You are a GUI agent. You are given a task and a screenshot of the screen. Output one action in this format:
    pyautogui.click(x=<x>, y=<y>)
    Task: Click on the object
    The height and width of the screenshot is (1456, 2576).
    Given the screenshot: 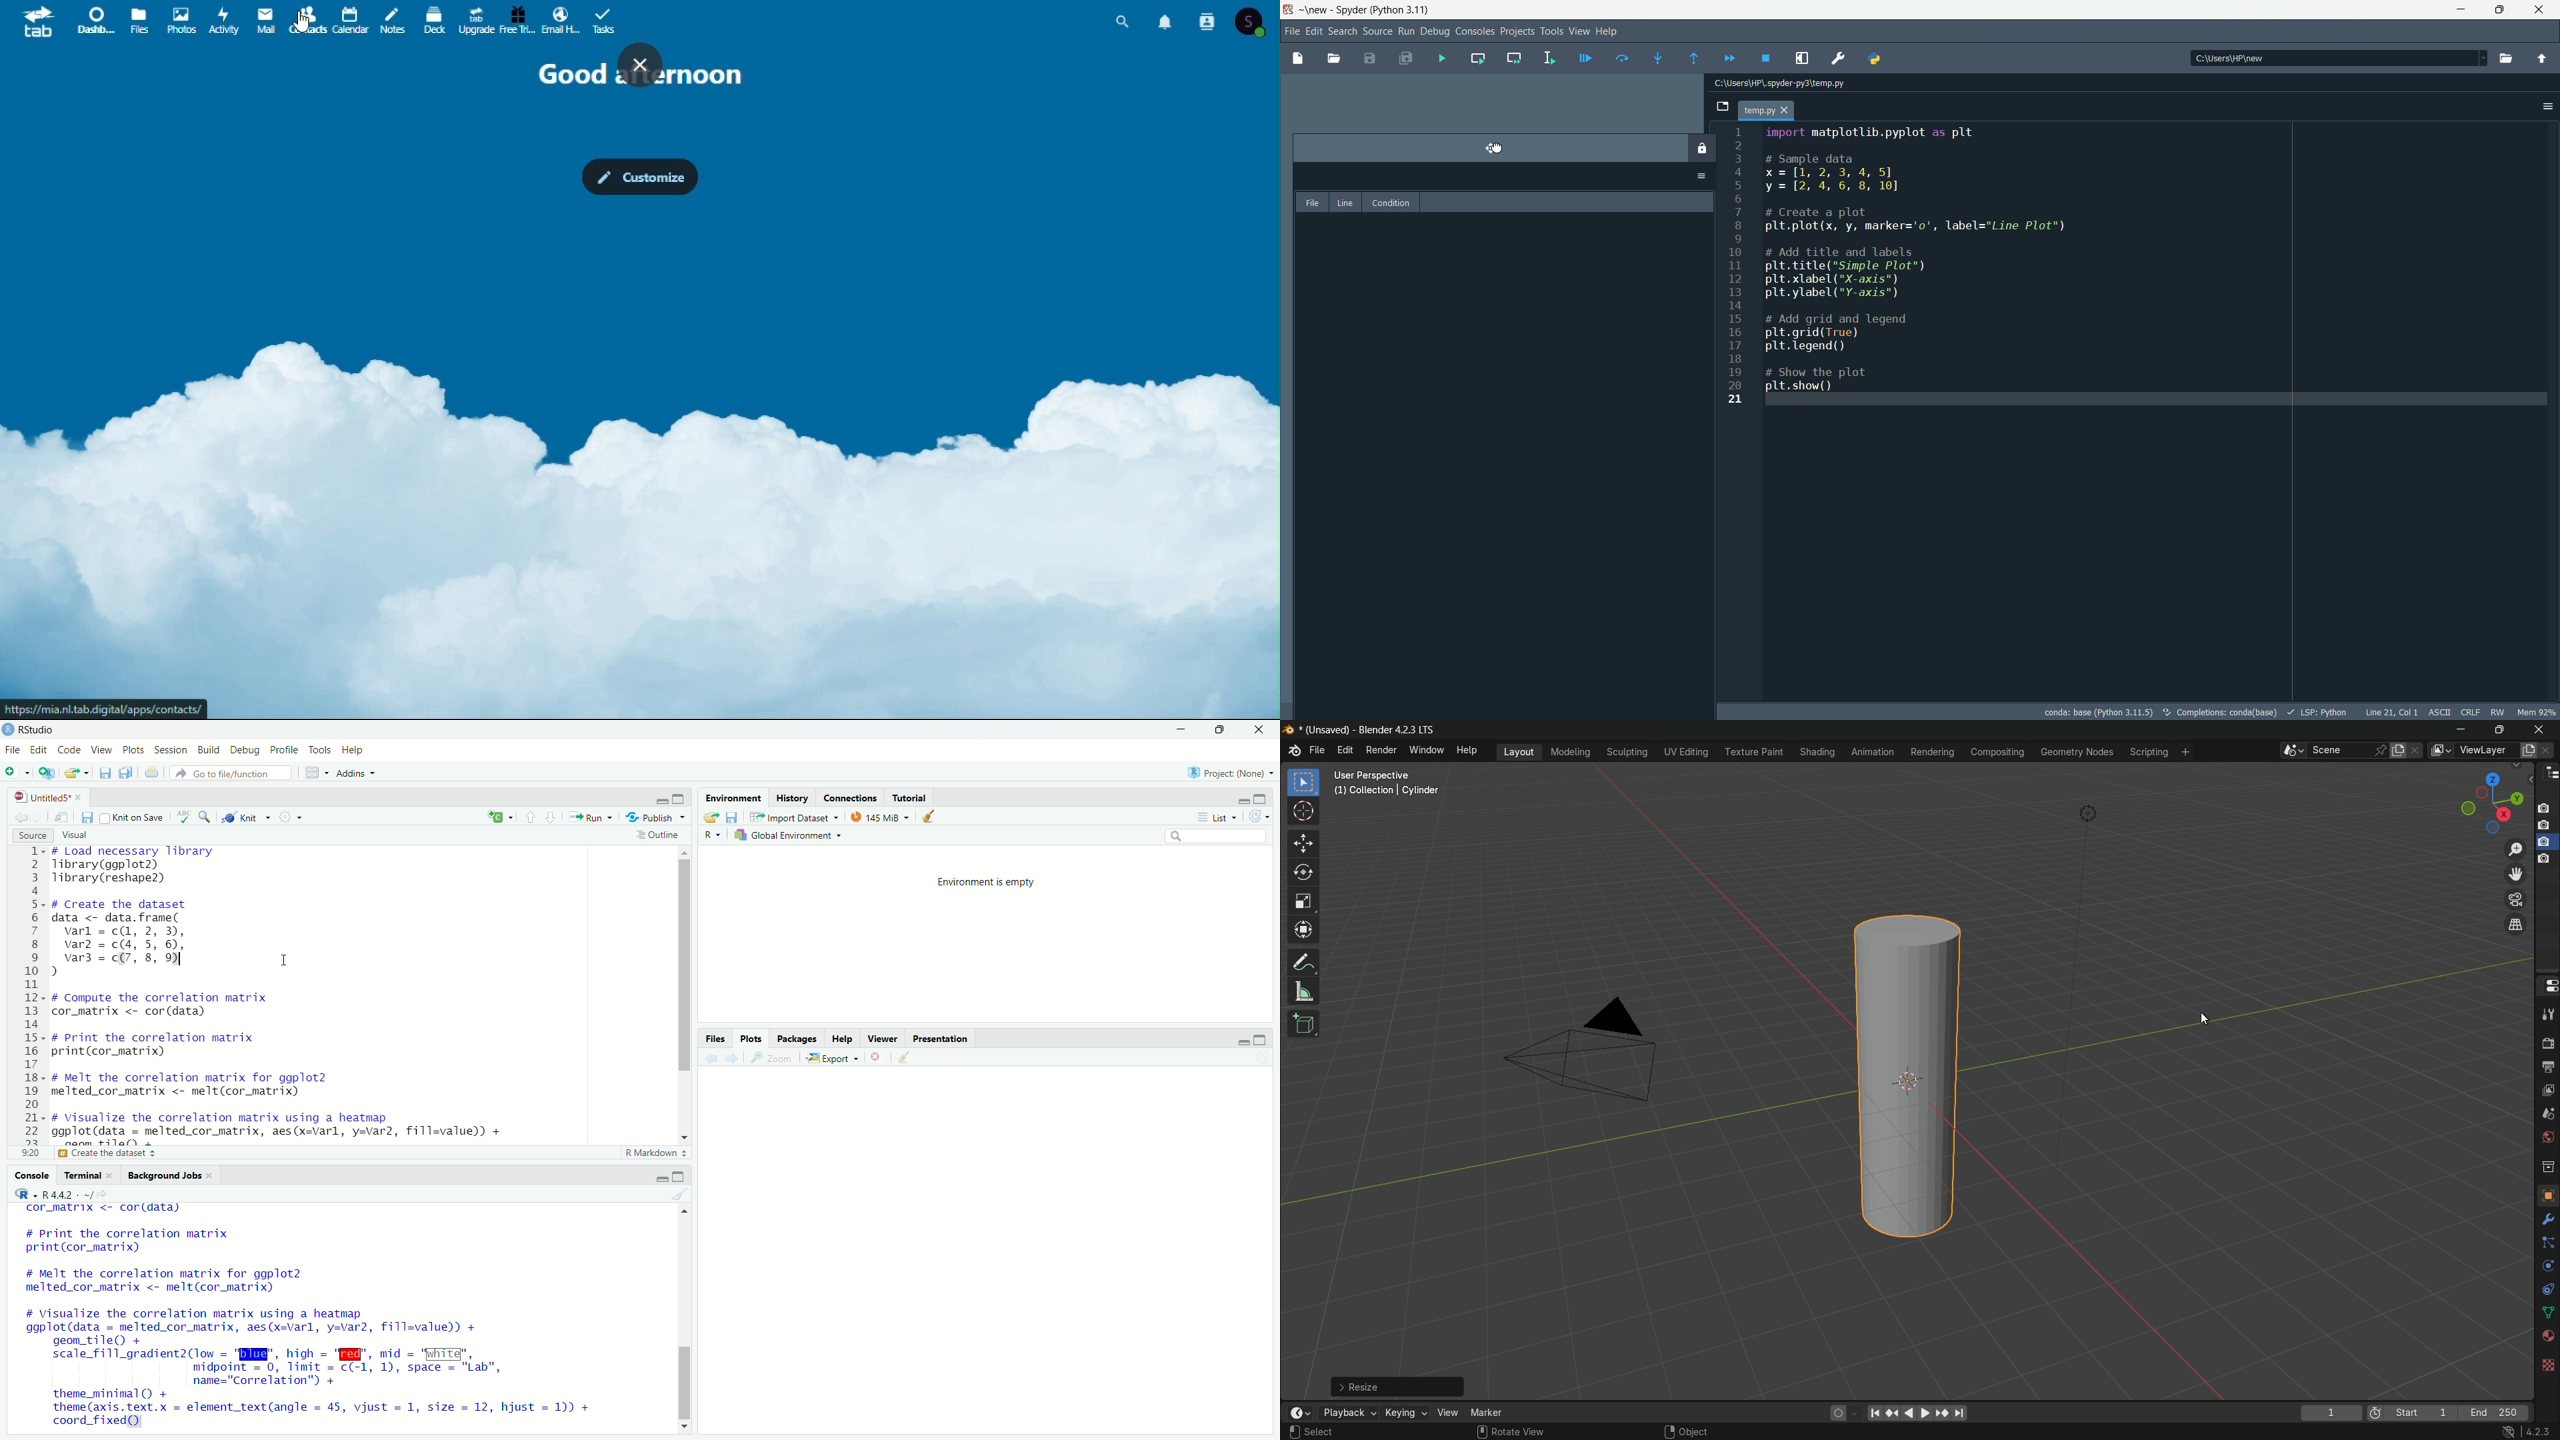 What is the action you would take?
    pyautogui.click(x=2547, y=1195)
    